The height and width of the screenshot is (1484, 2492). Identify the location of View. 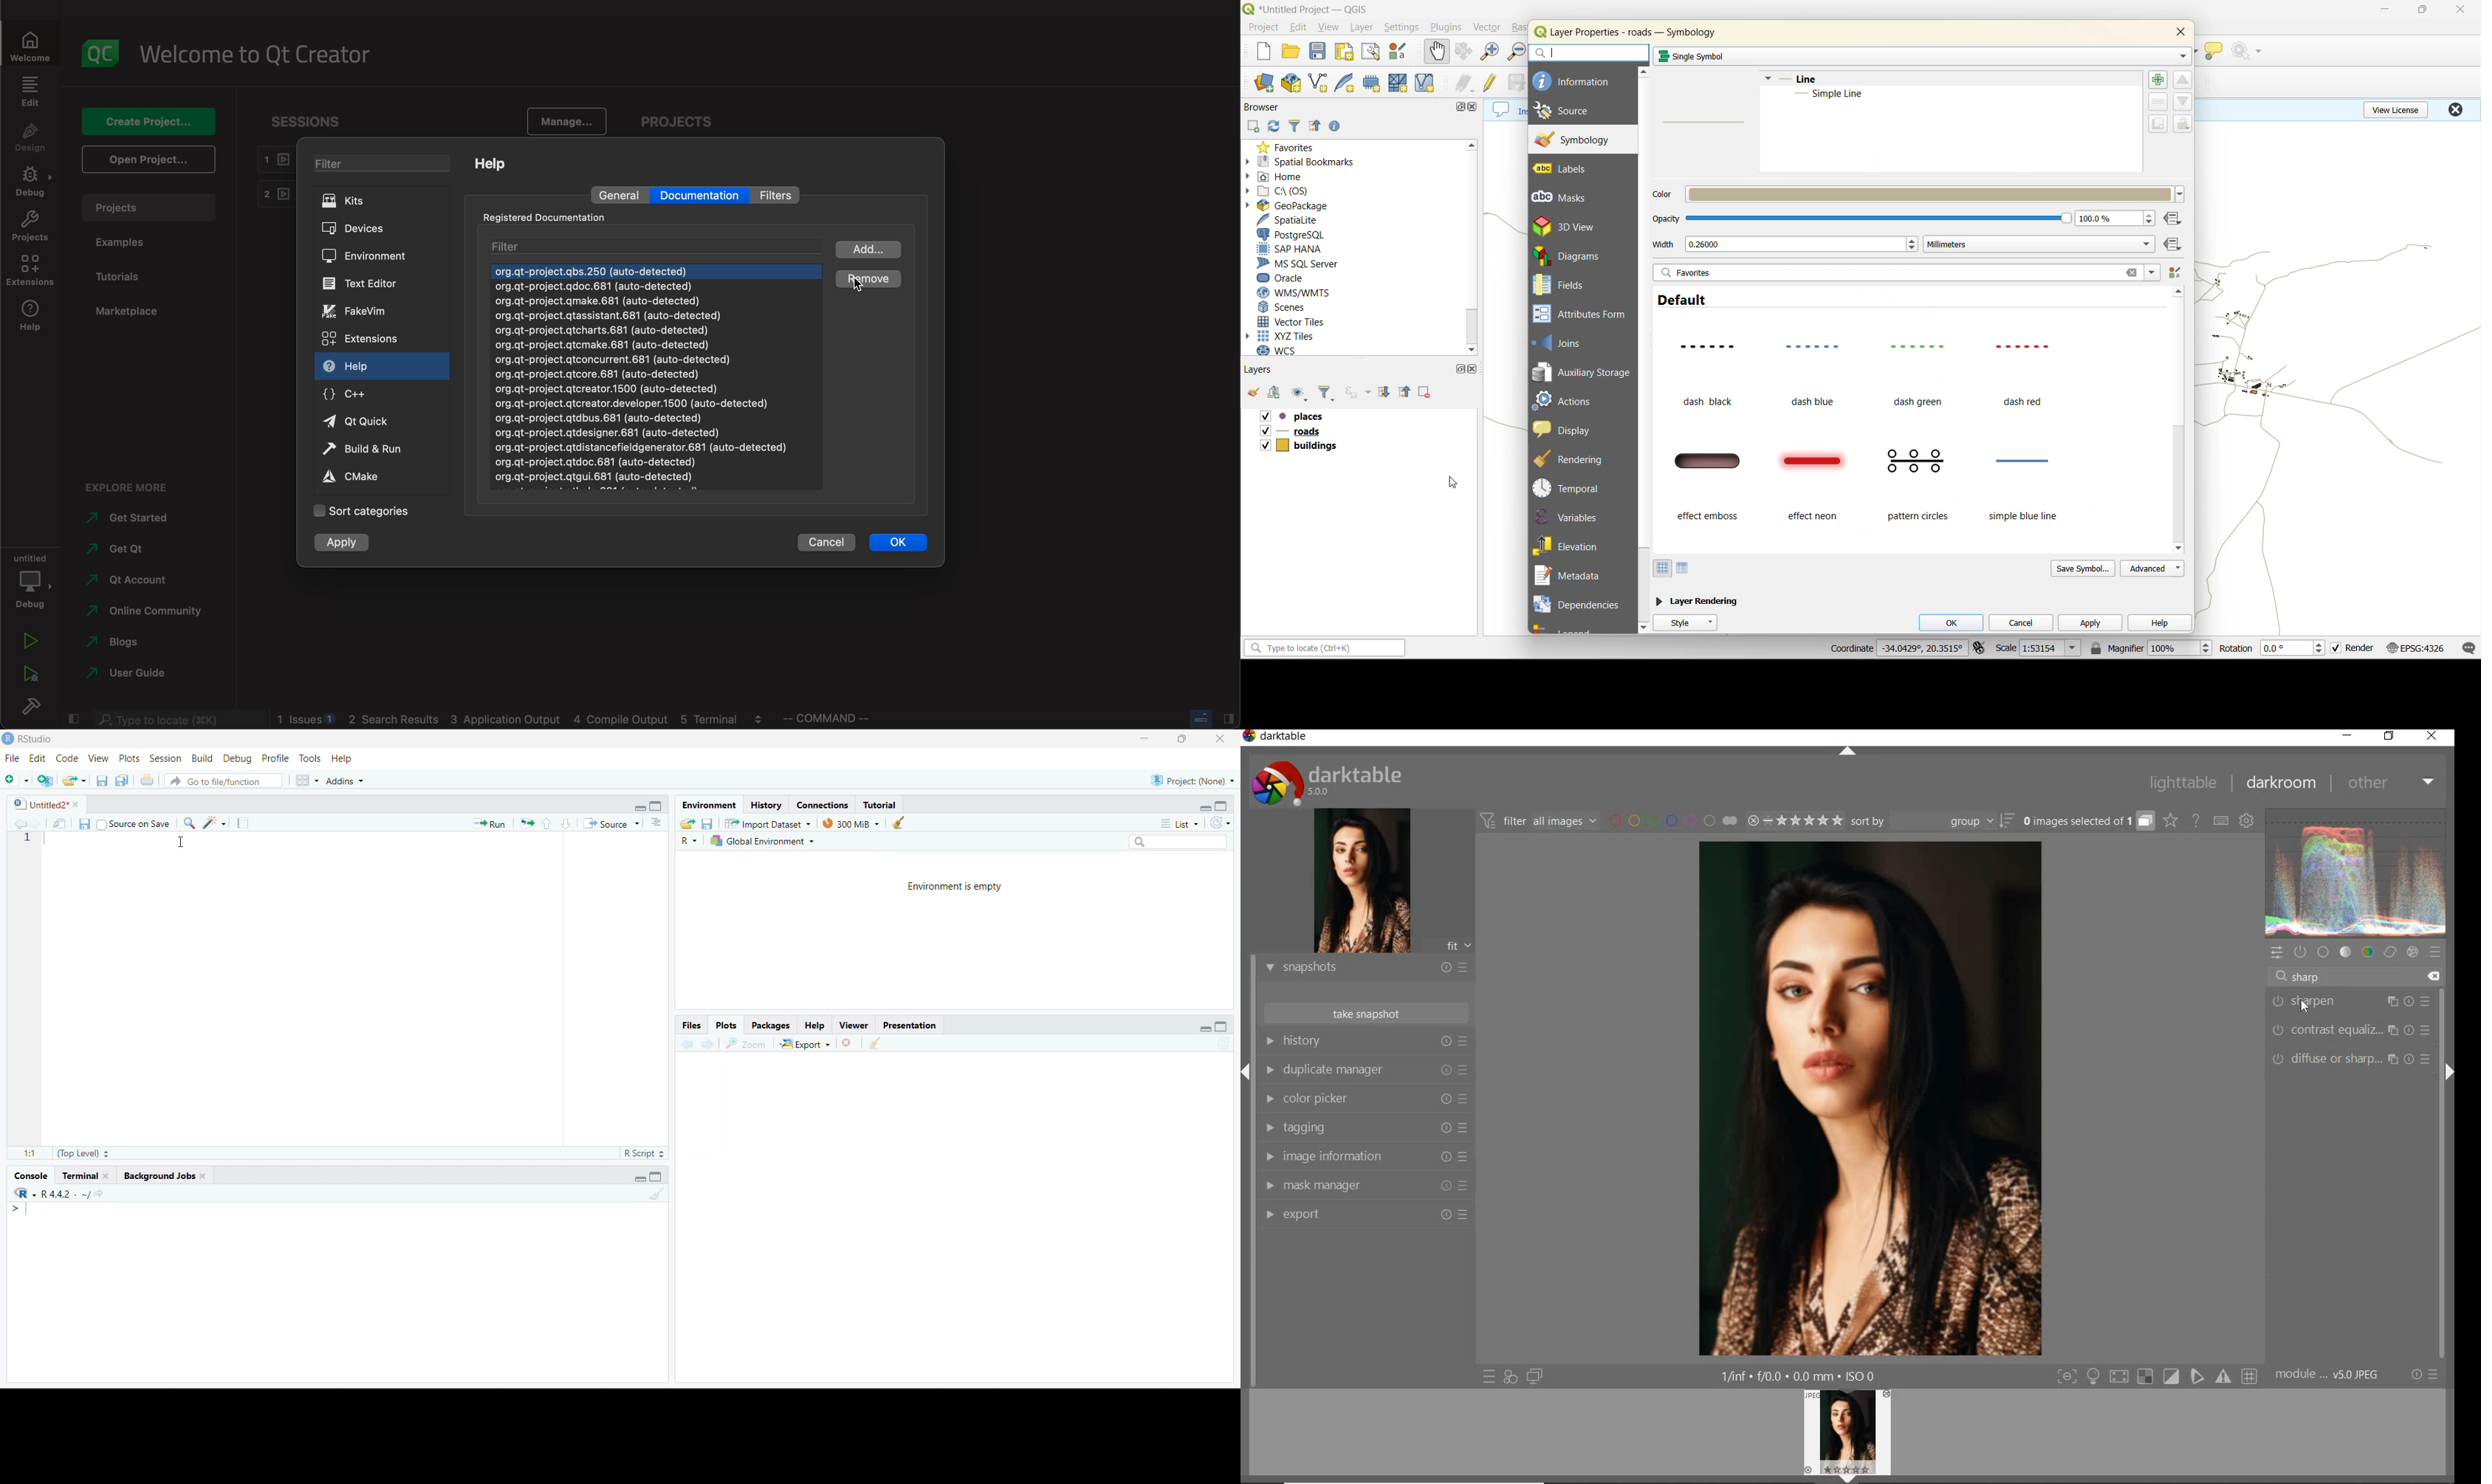
(98, 759).